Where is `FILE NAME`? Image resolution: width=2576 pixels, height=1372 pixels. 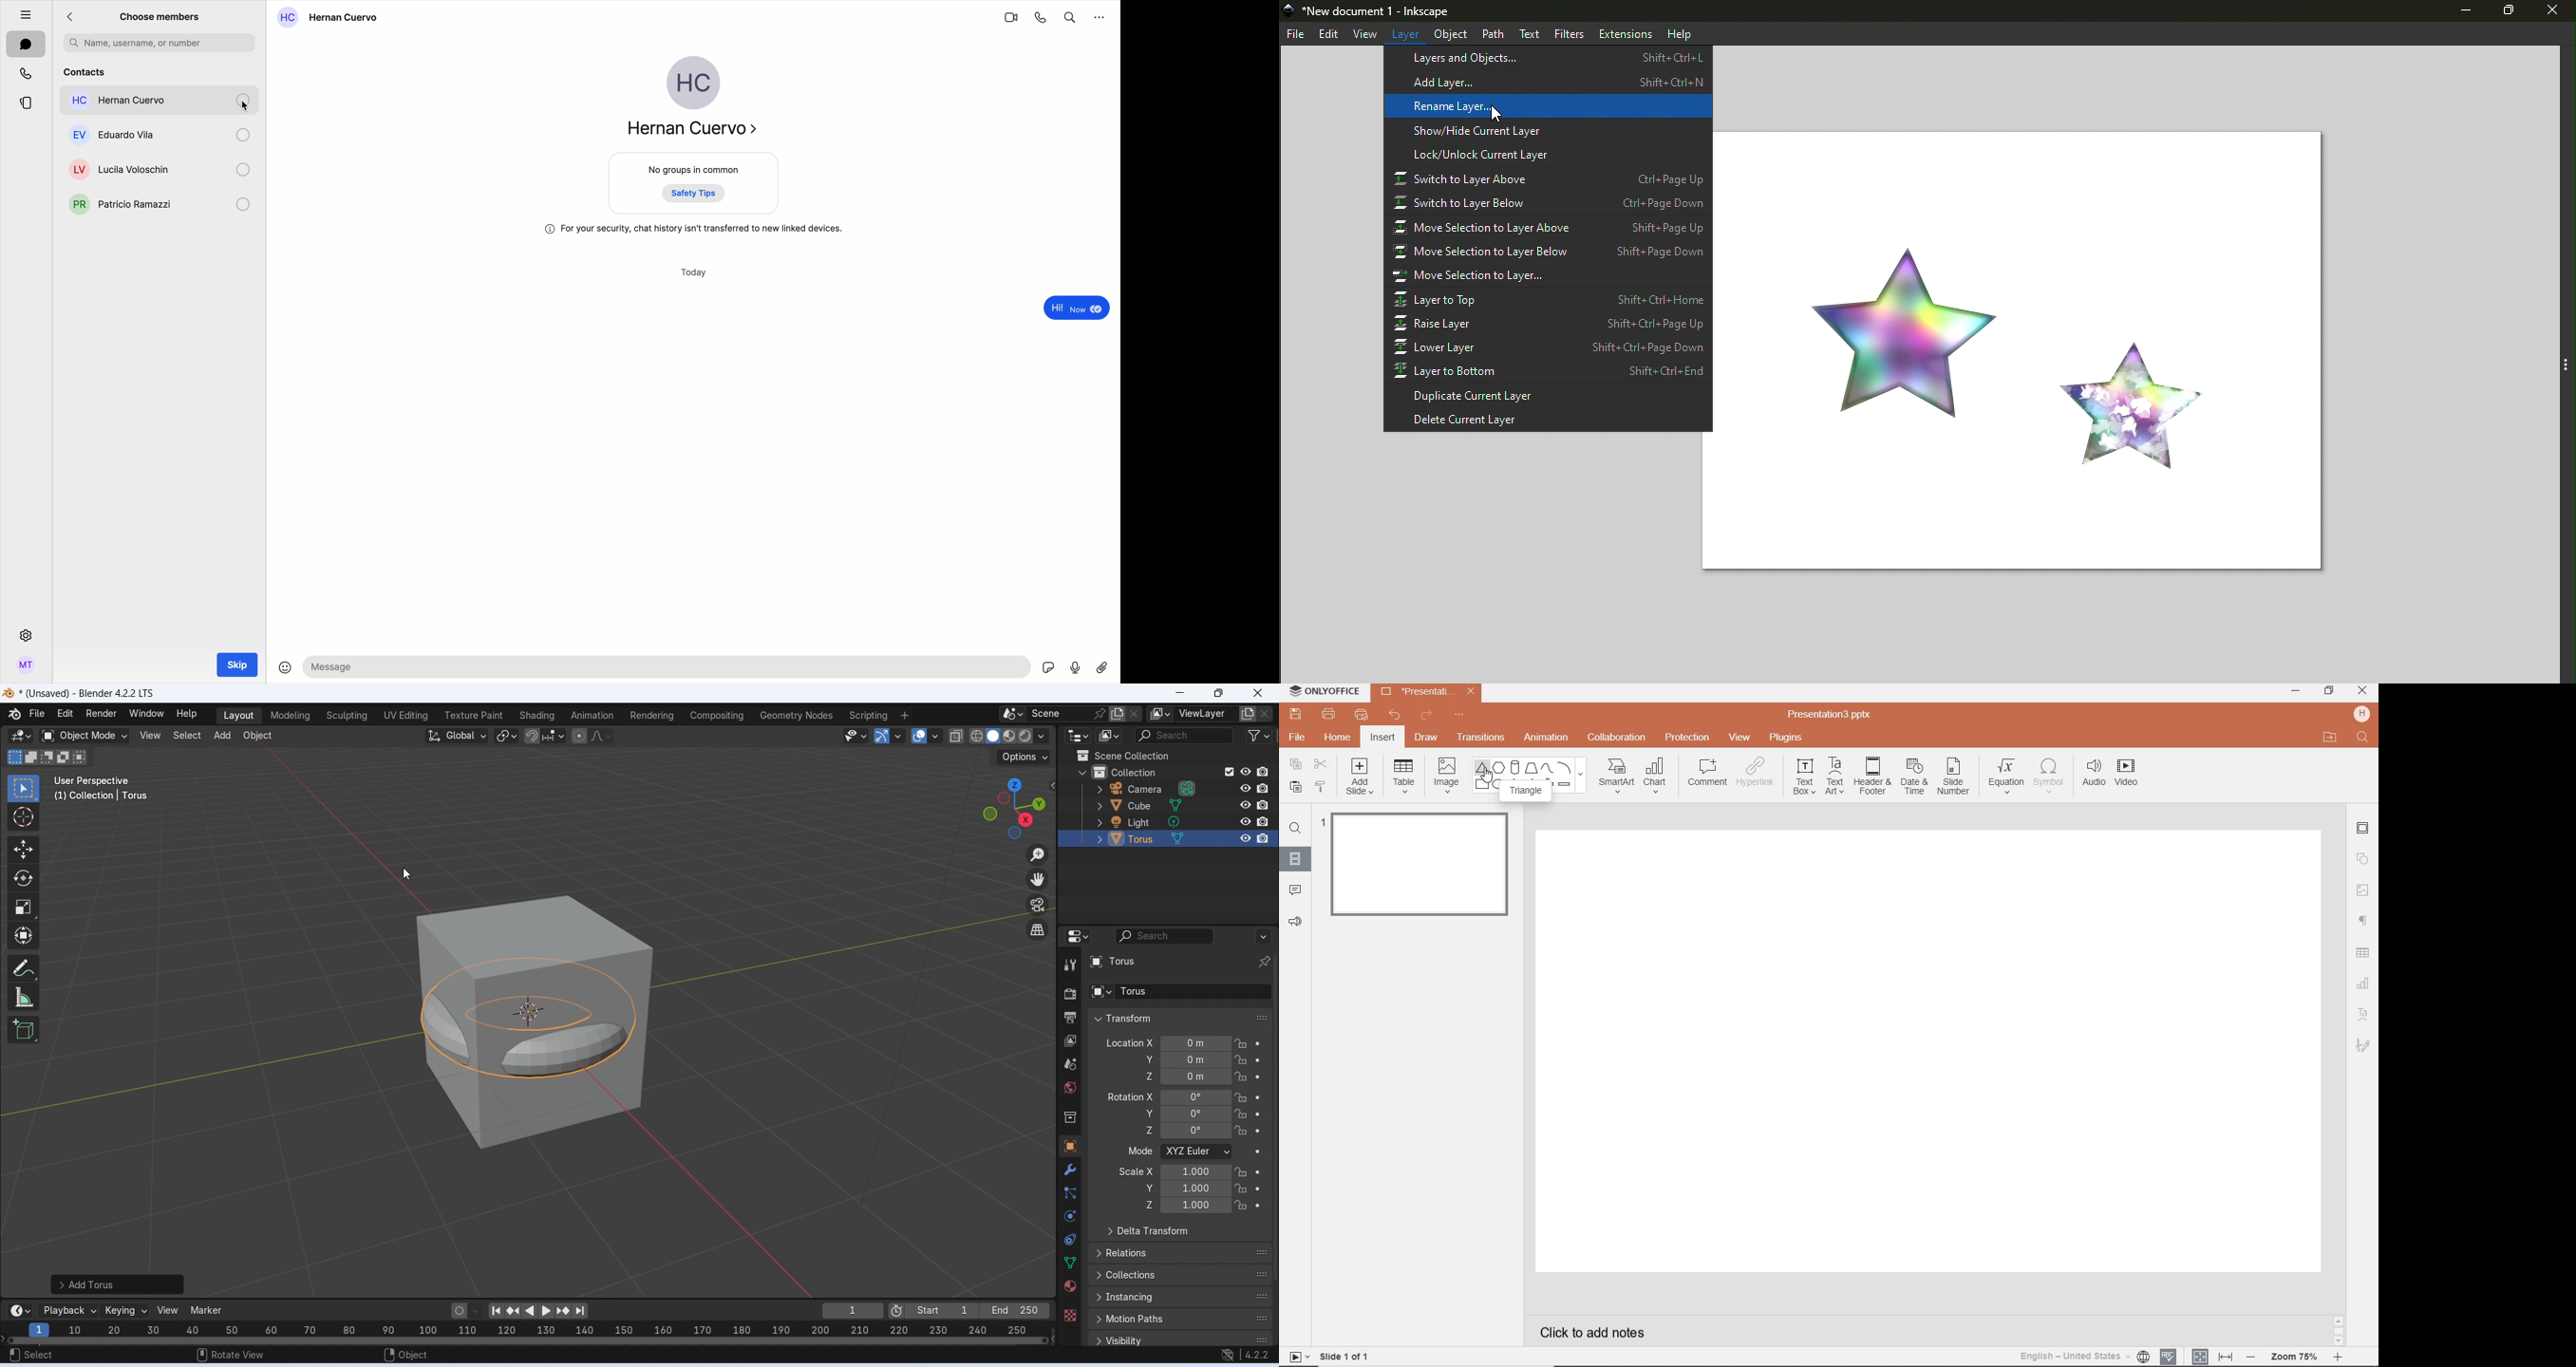 FILE NAME is located at coordinates (1832, 715).